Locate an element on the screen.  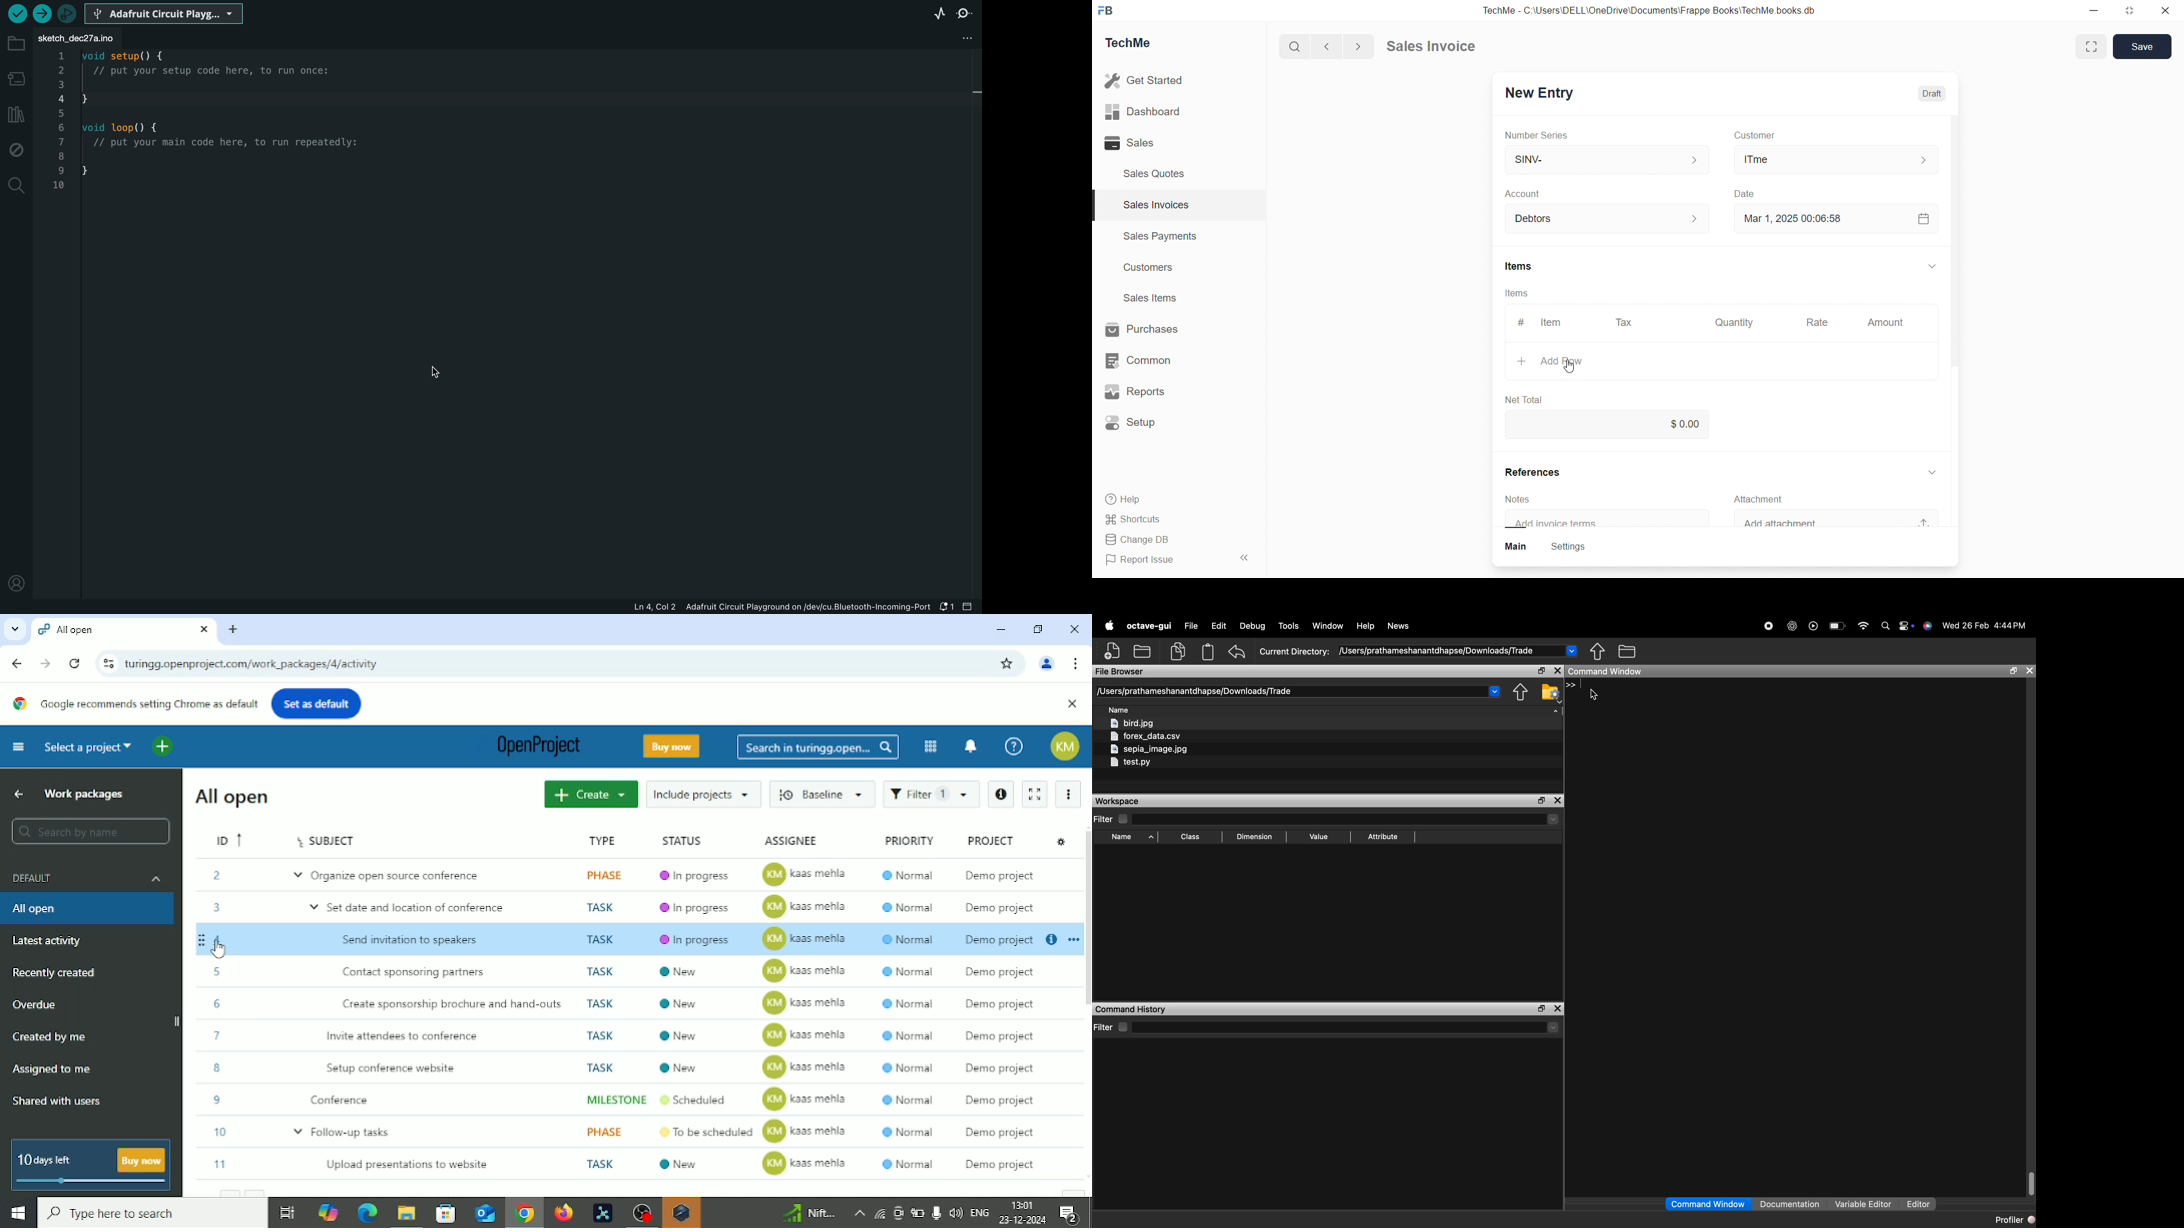
Forward/Backward is located at coordinates (1343, 46).